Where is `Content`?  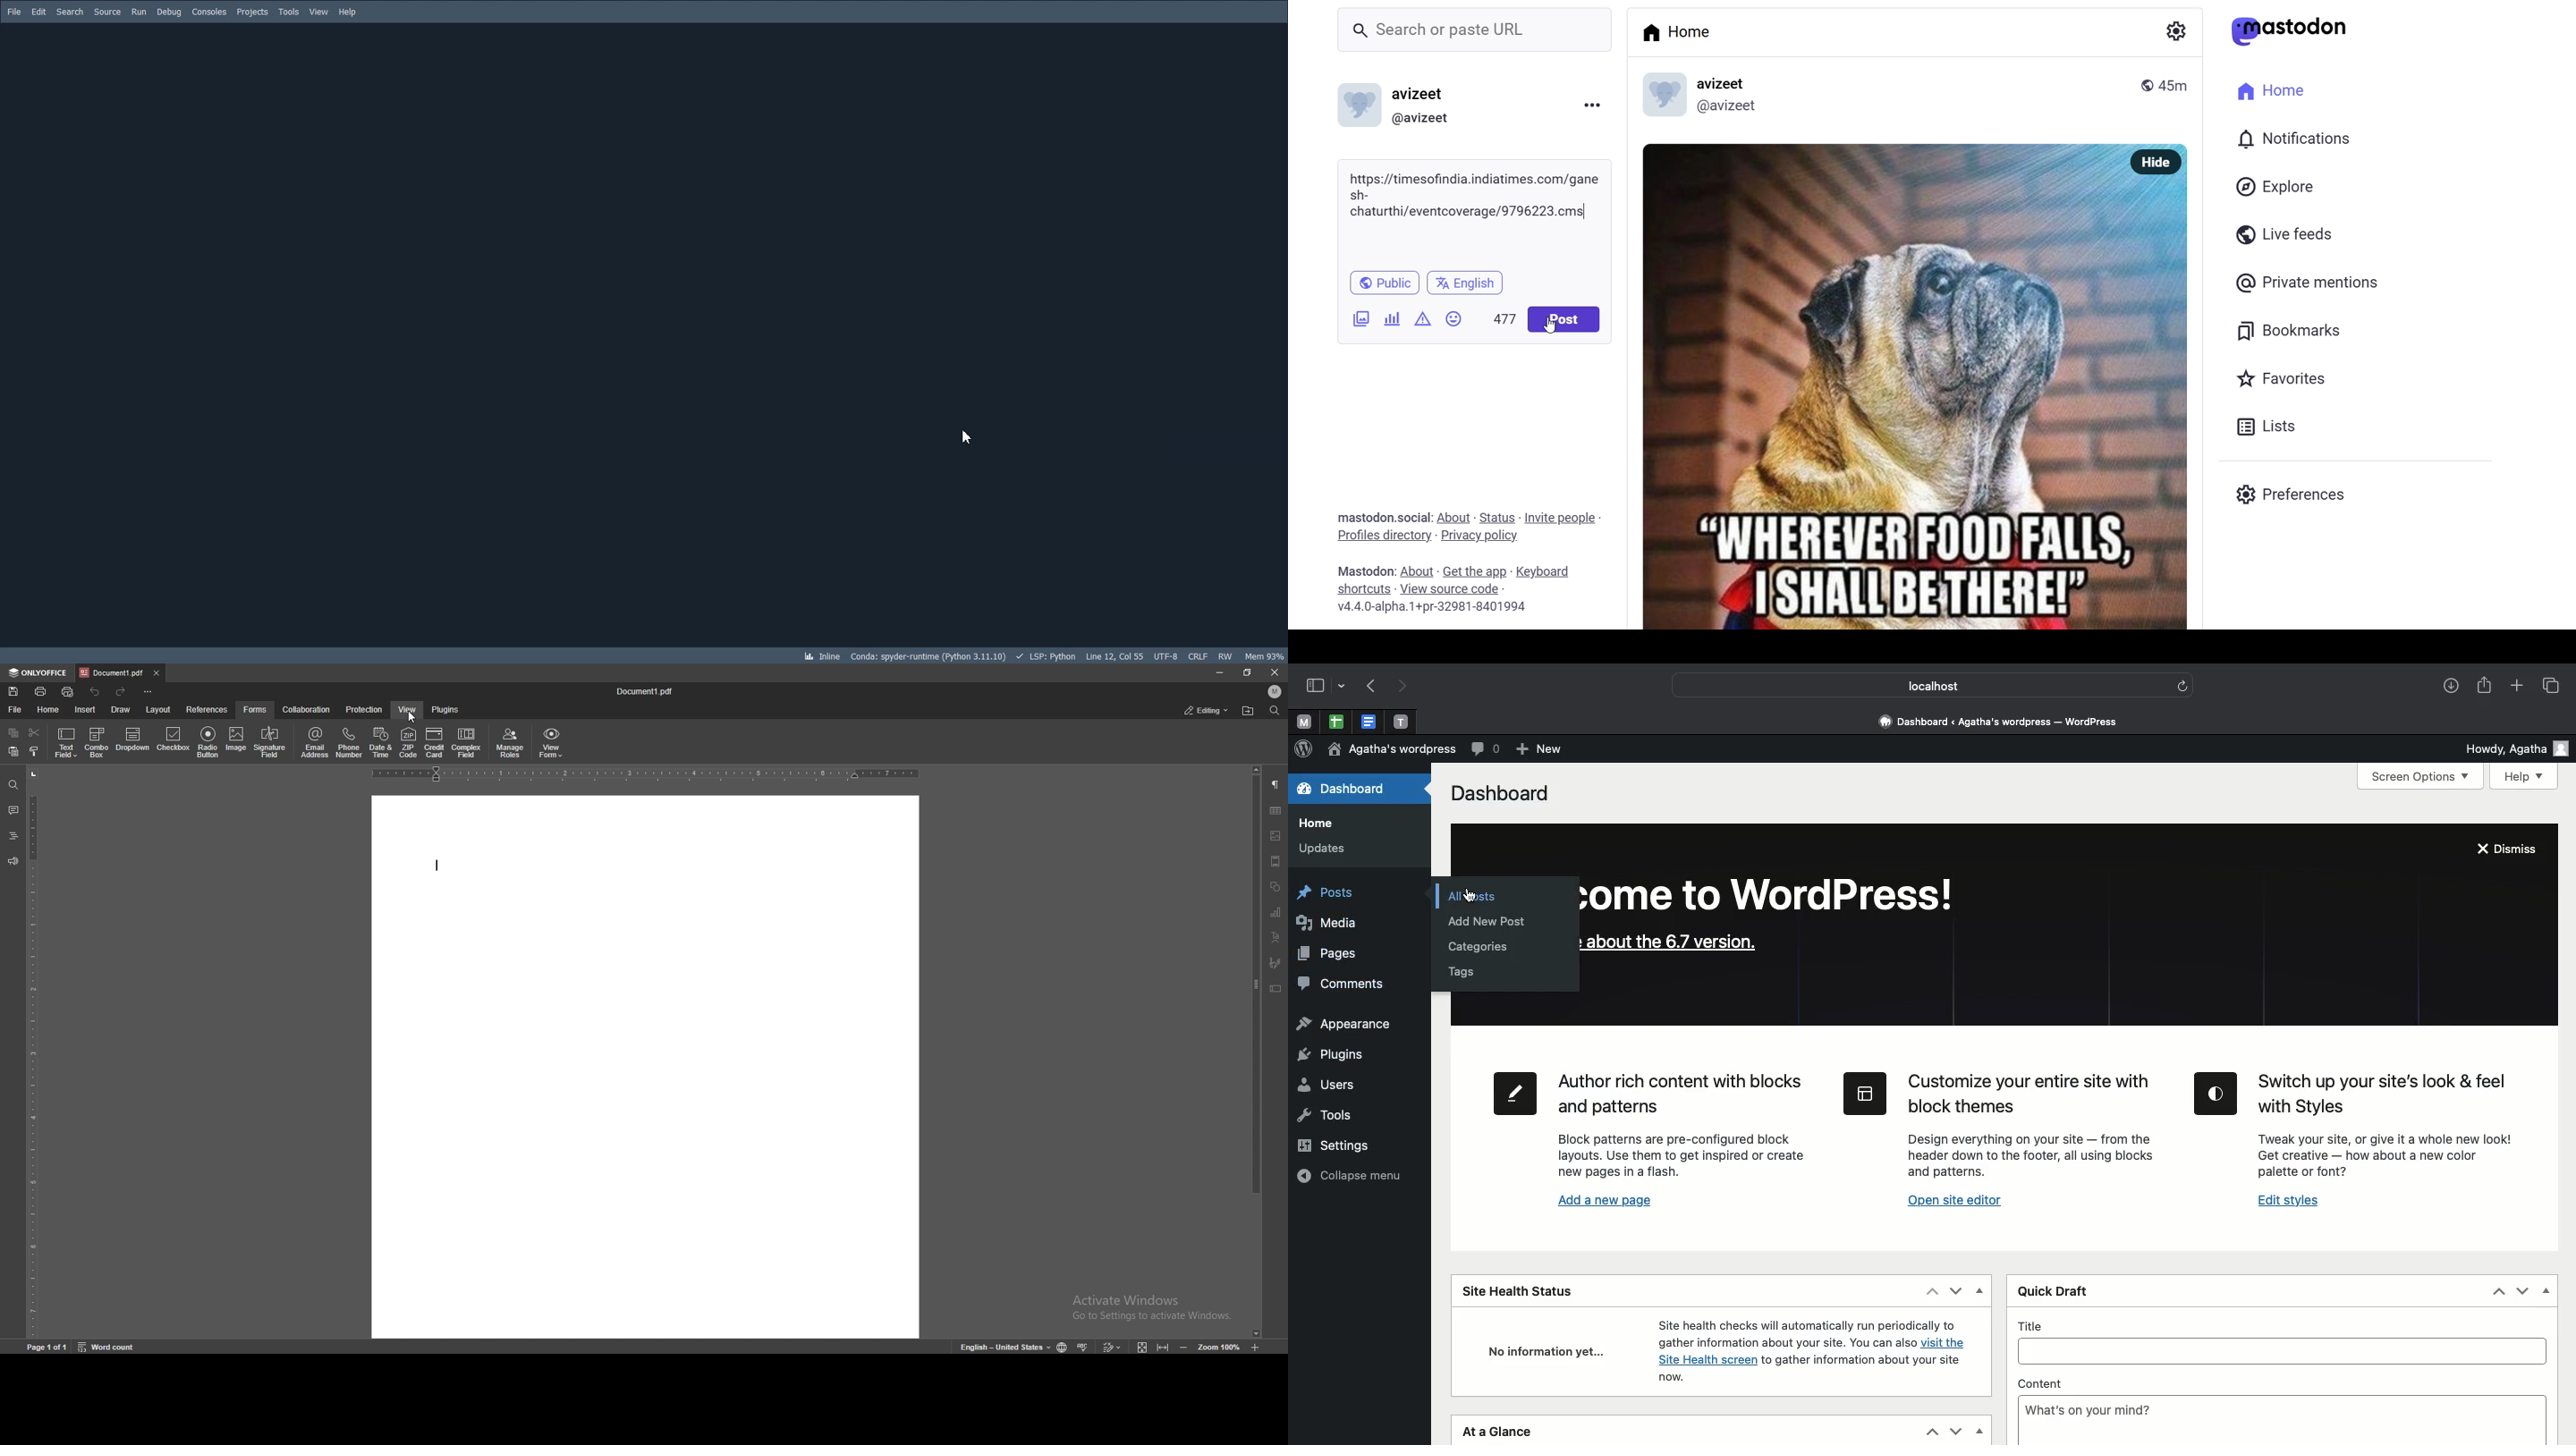
Content is located at coordinates (2284, 1382).